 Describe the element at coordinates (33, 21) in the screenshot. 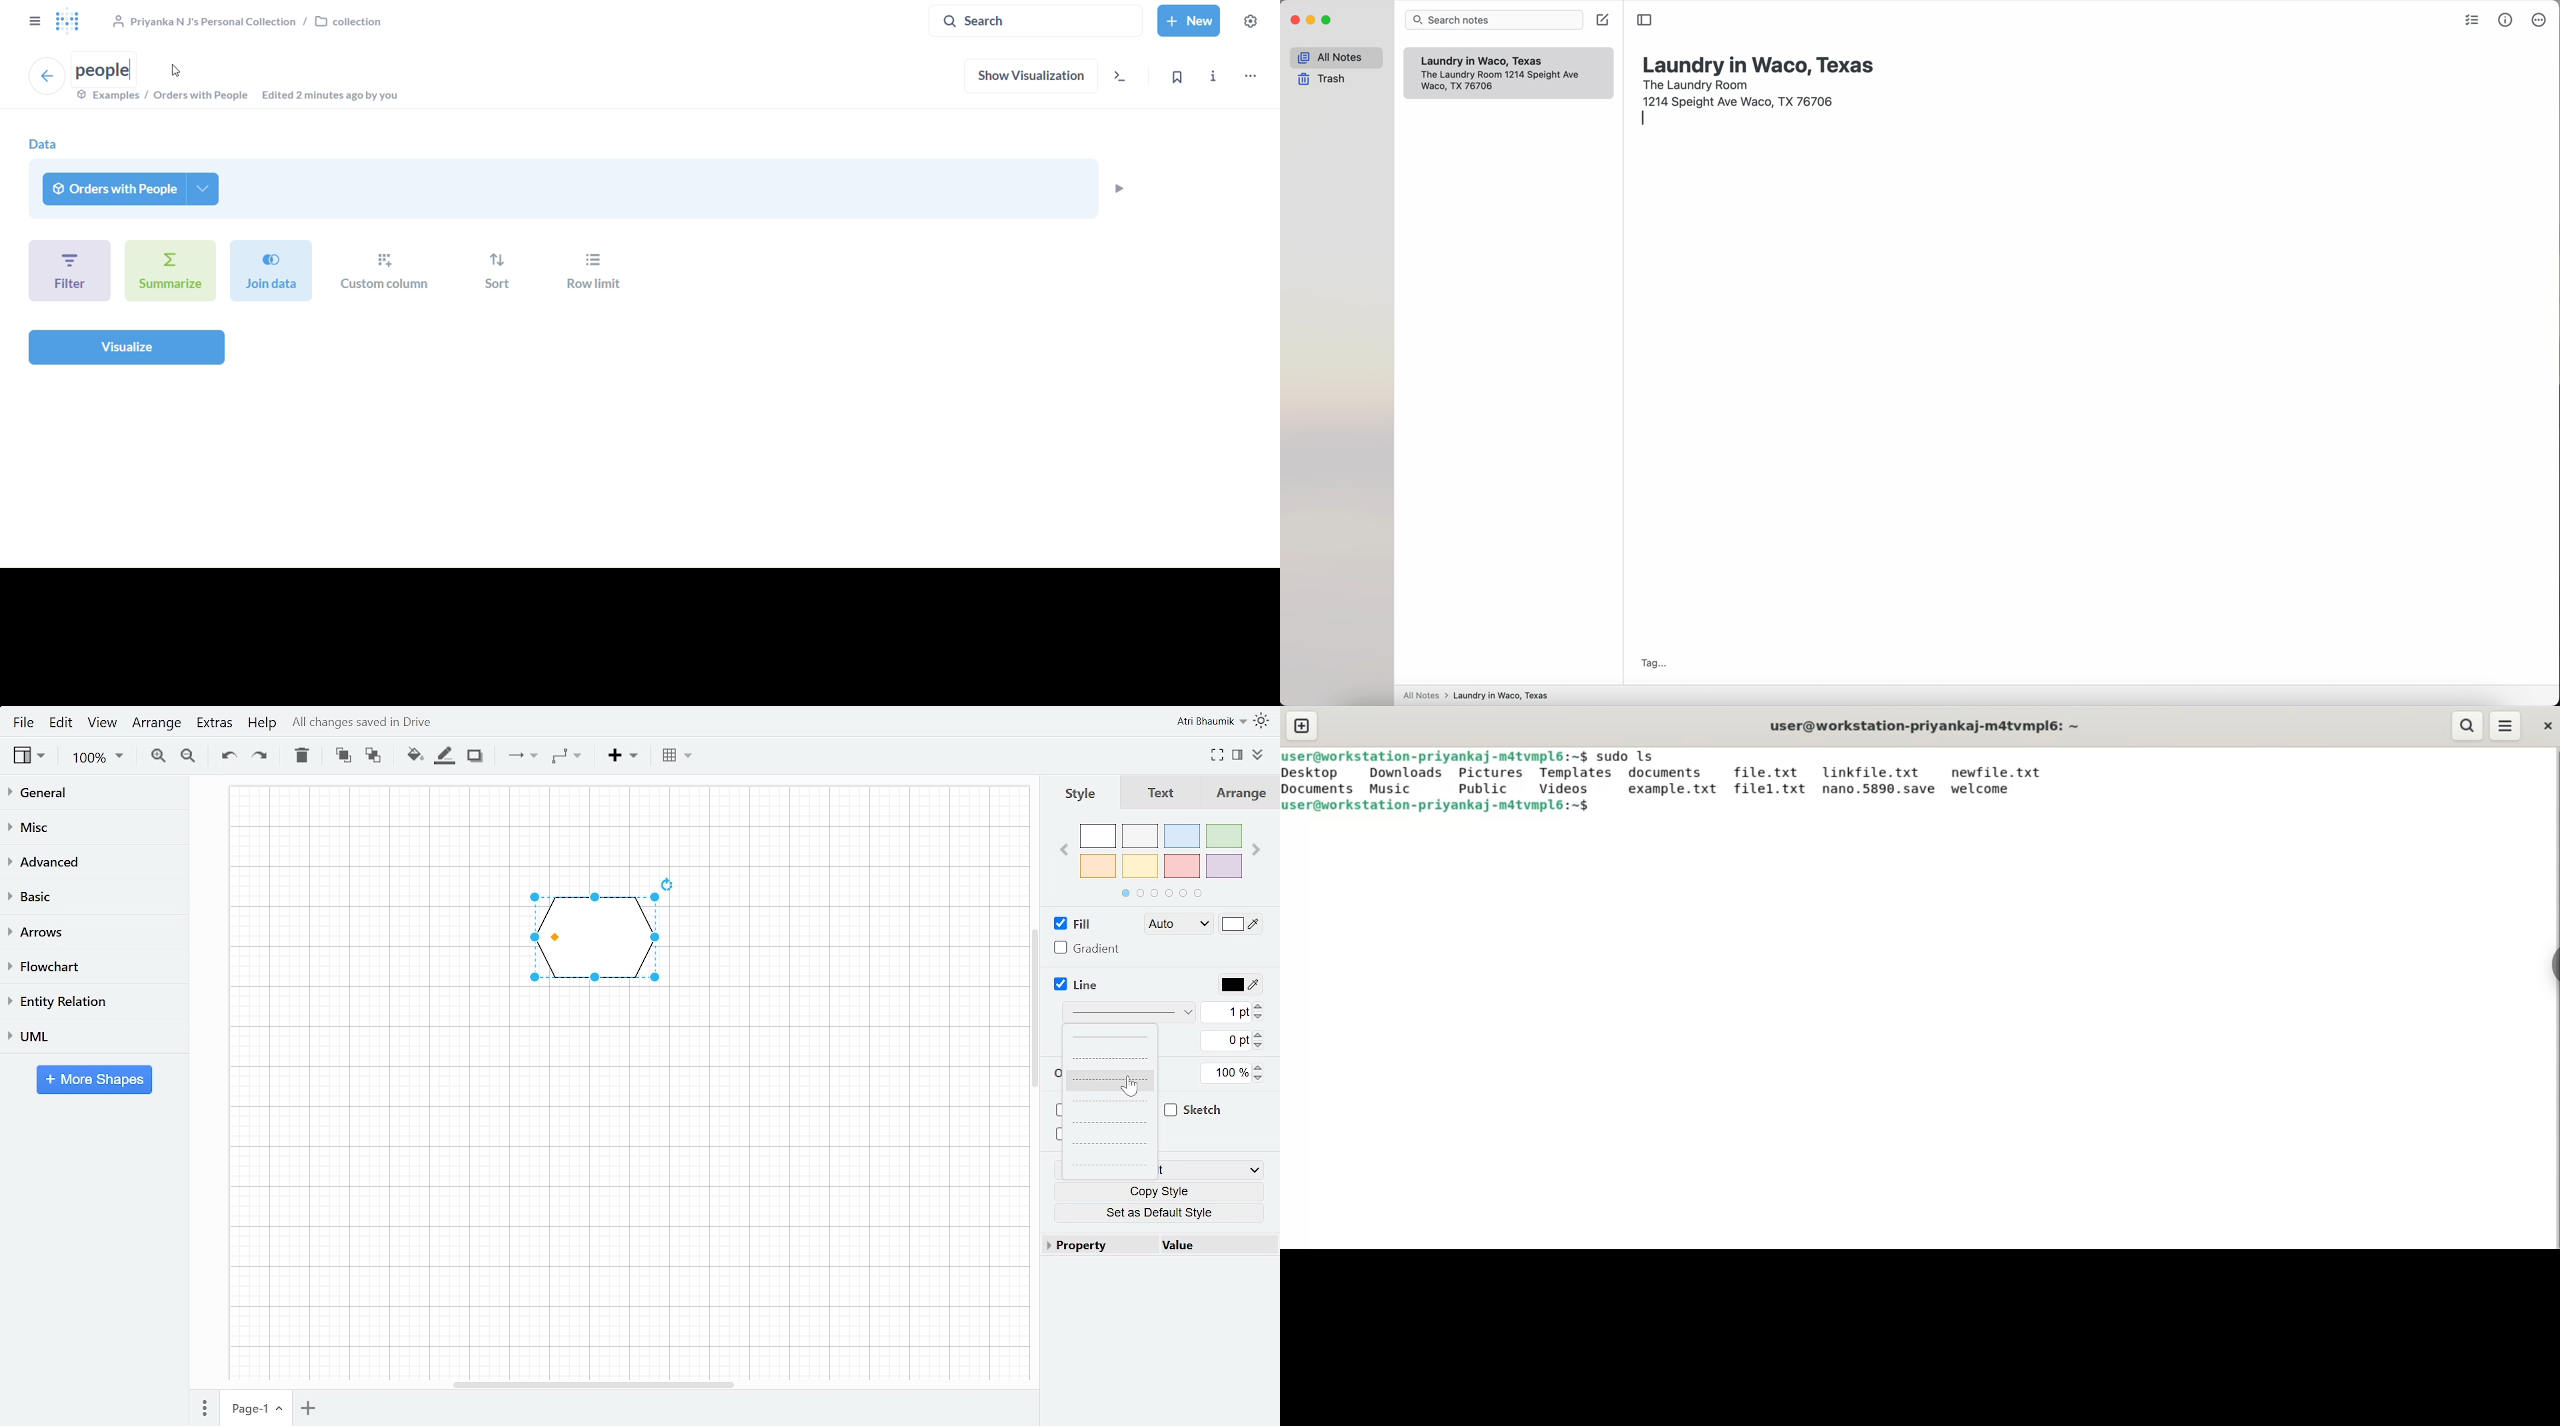

I see `close sidebar` at that location.